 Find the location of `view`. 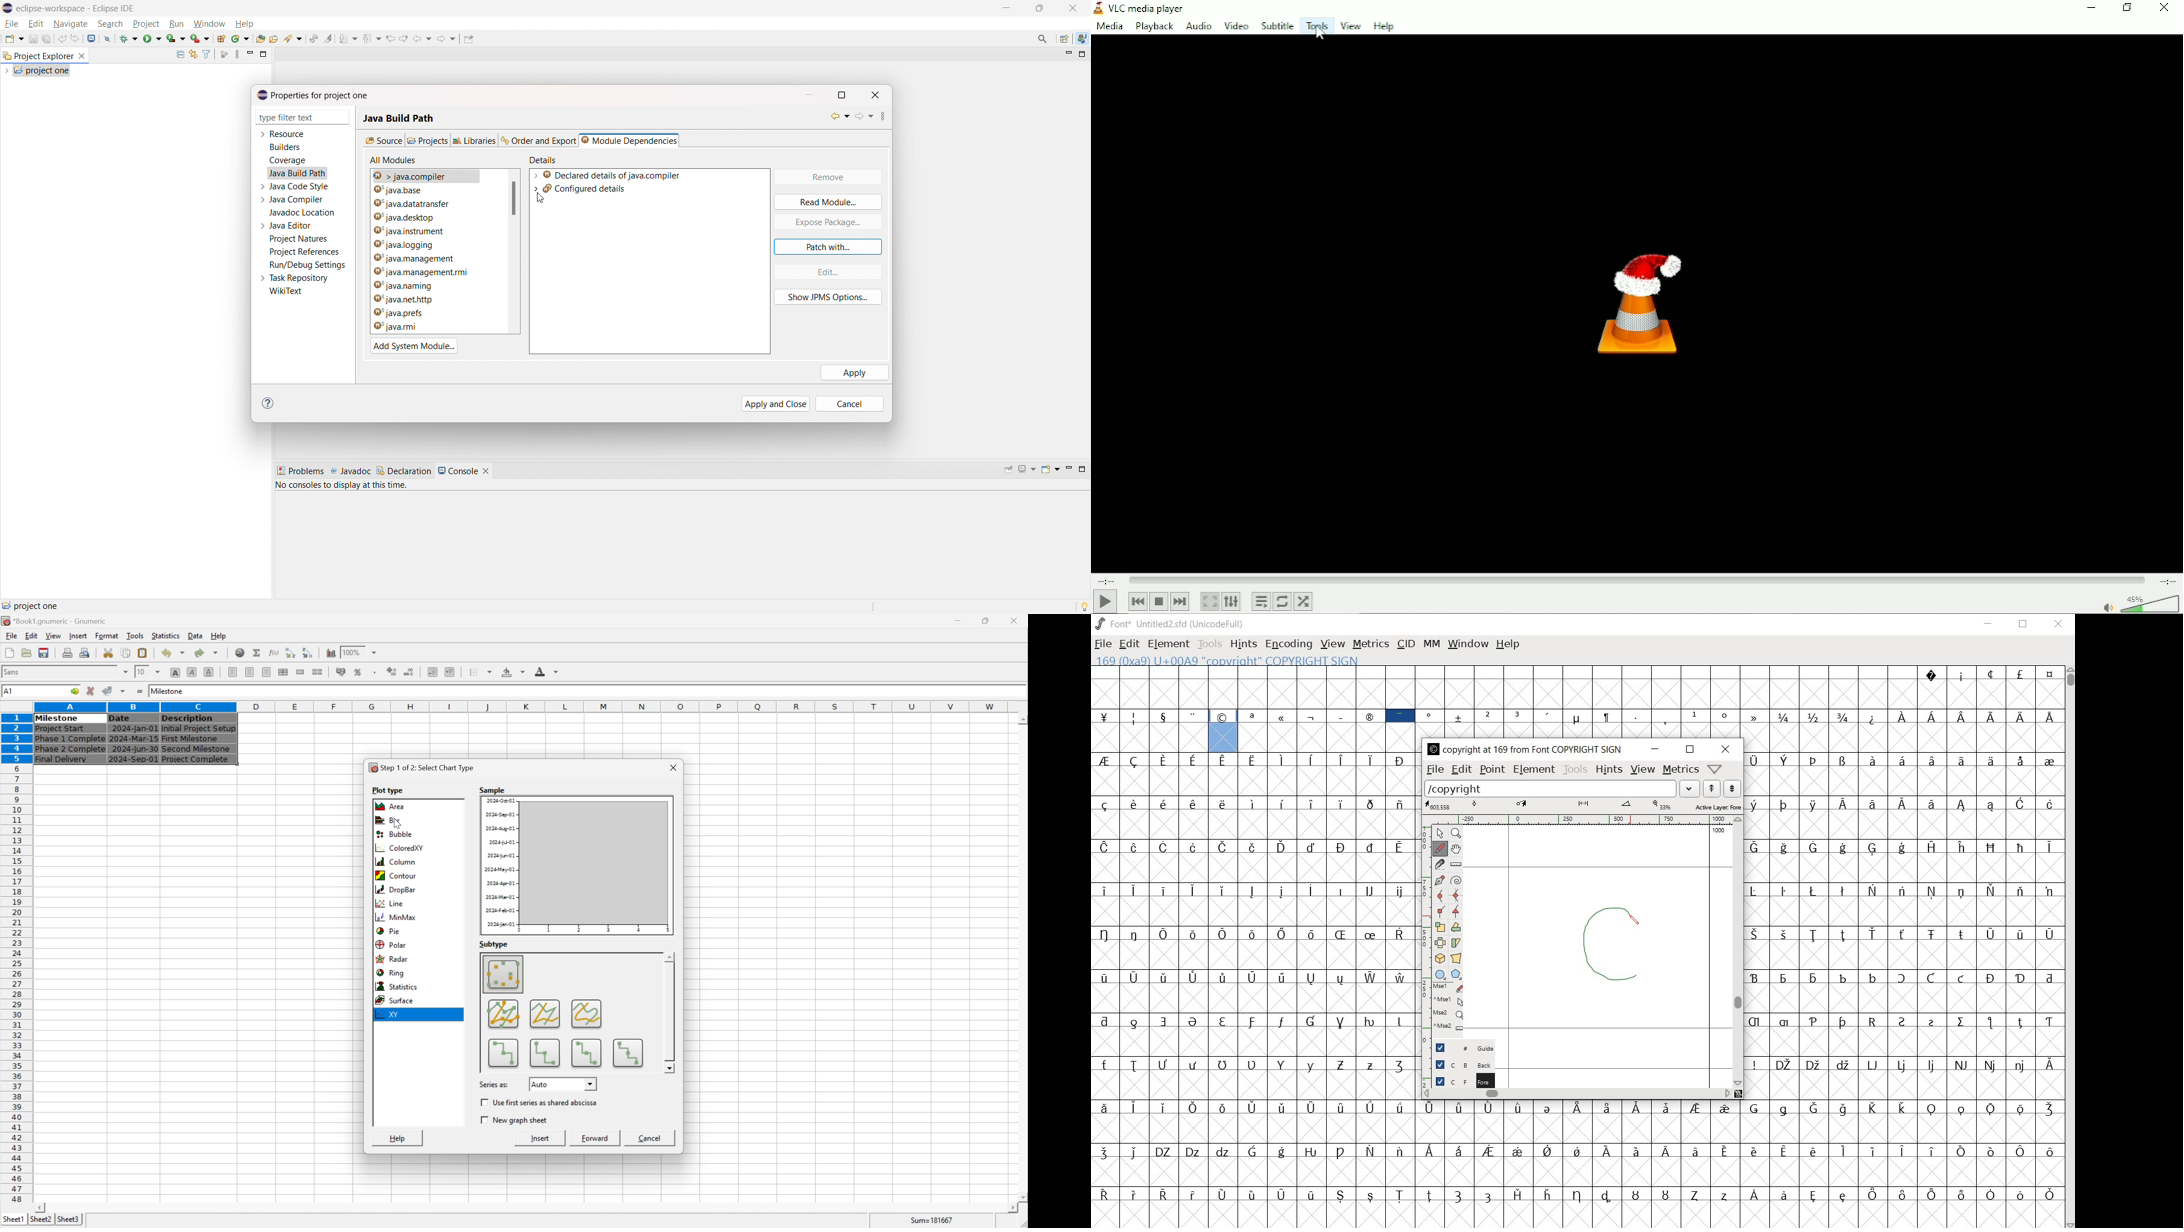

view is located at coordinates (53, 636).